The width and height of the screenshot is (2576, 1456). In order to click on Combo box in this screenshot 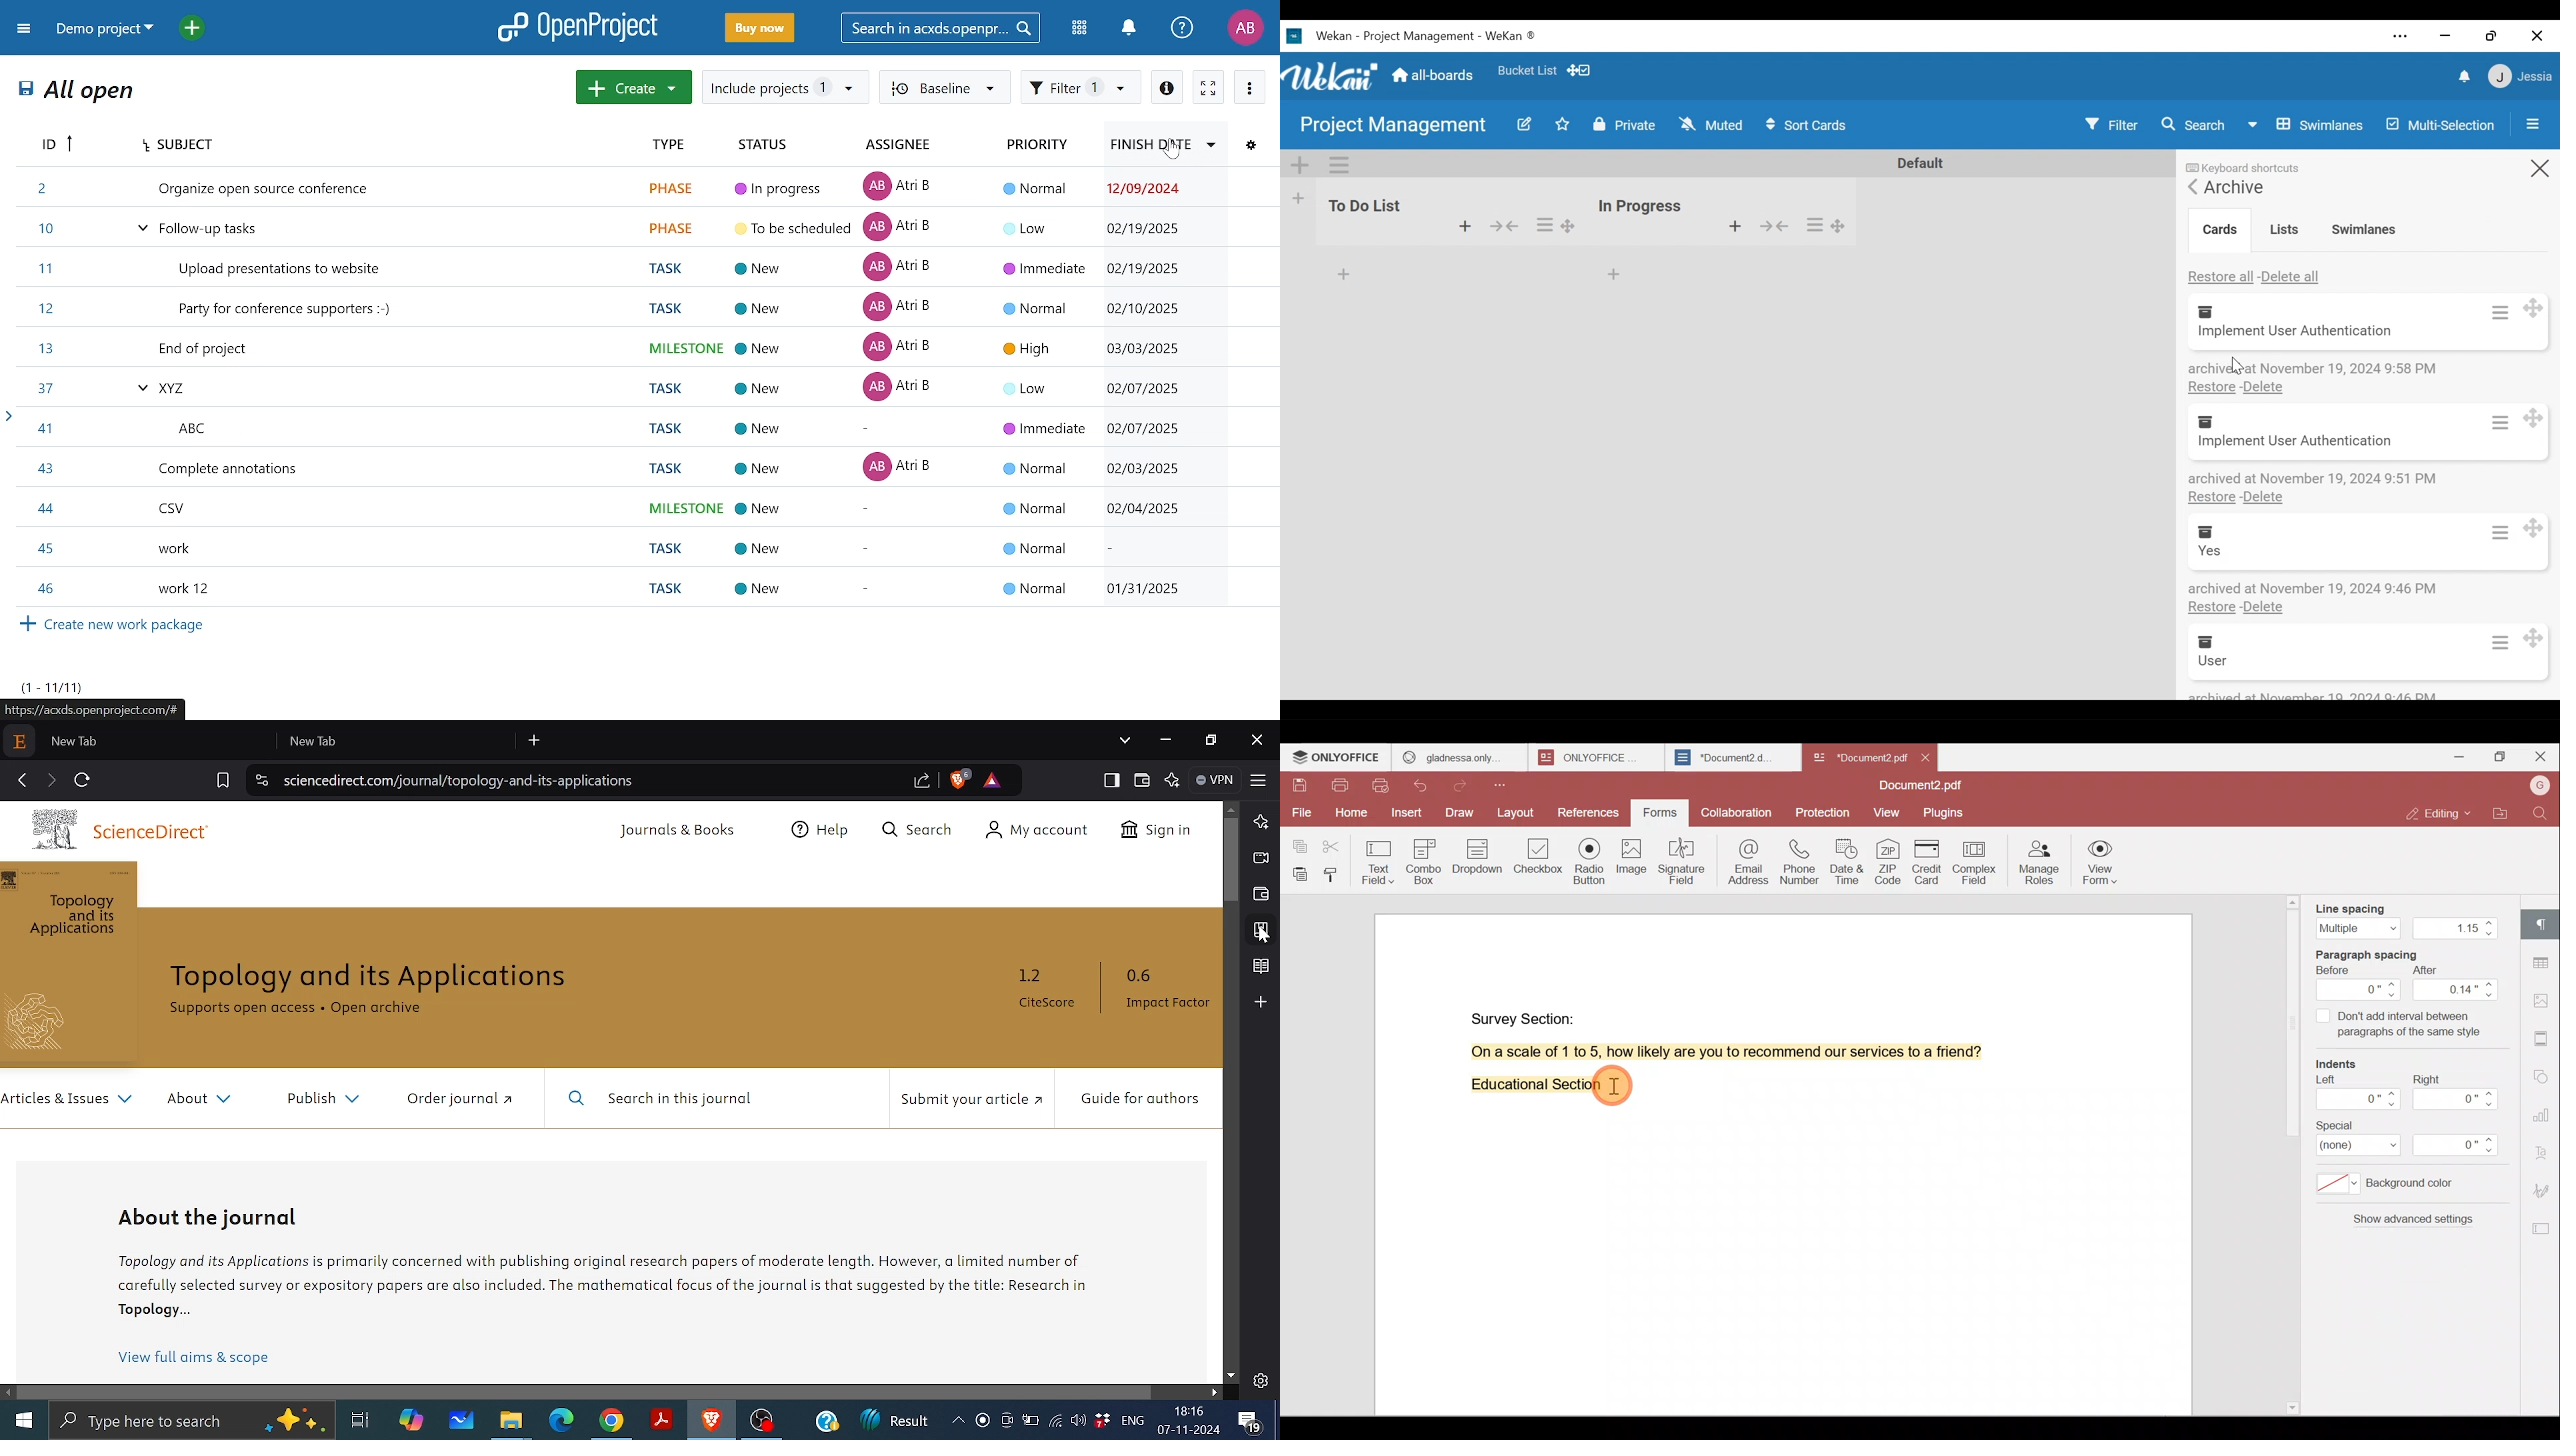, I will do `click(1429, 859)`.